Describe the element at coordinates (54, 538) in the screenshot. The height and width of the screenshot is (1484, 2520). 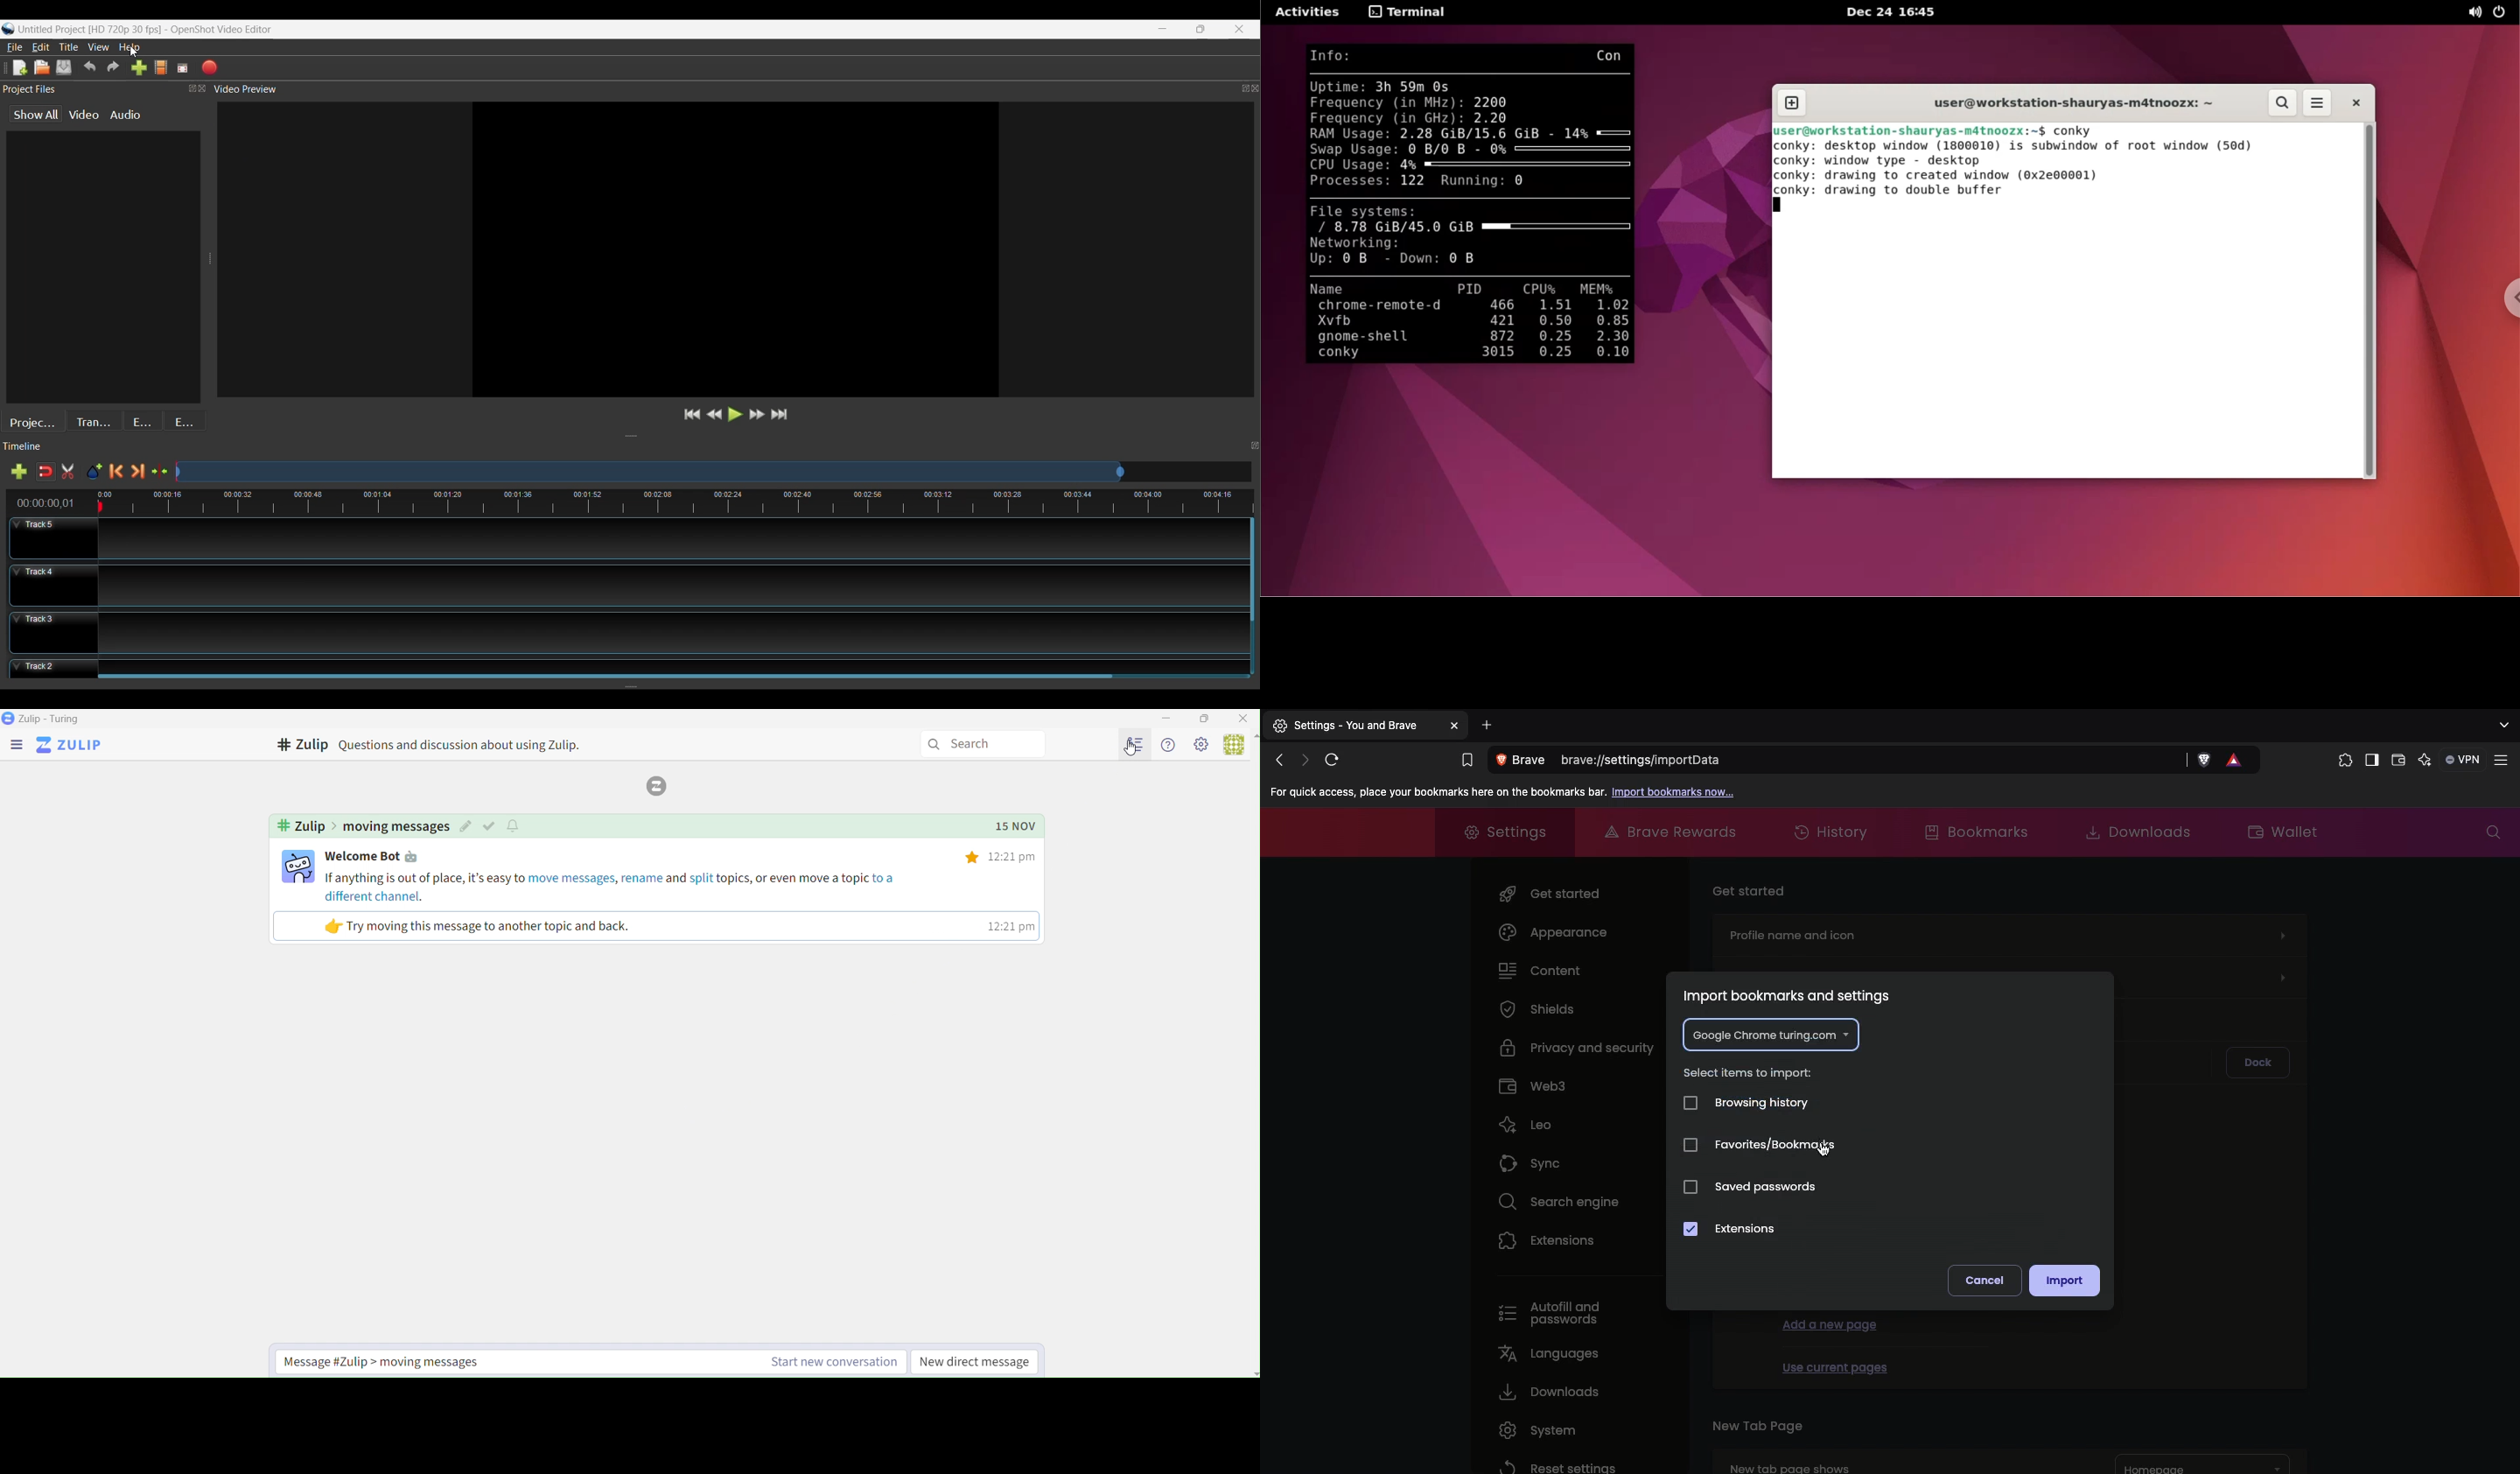
I see `Track Header` at that location.